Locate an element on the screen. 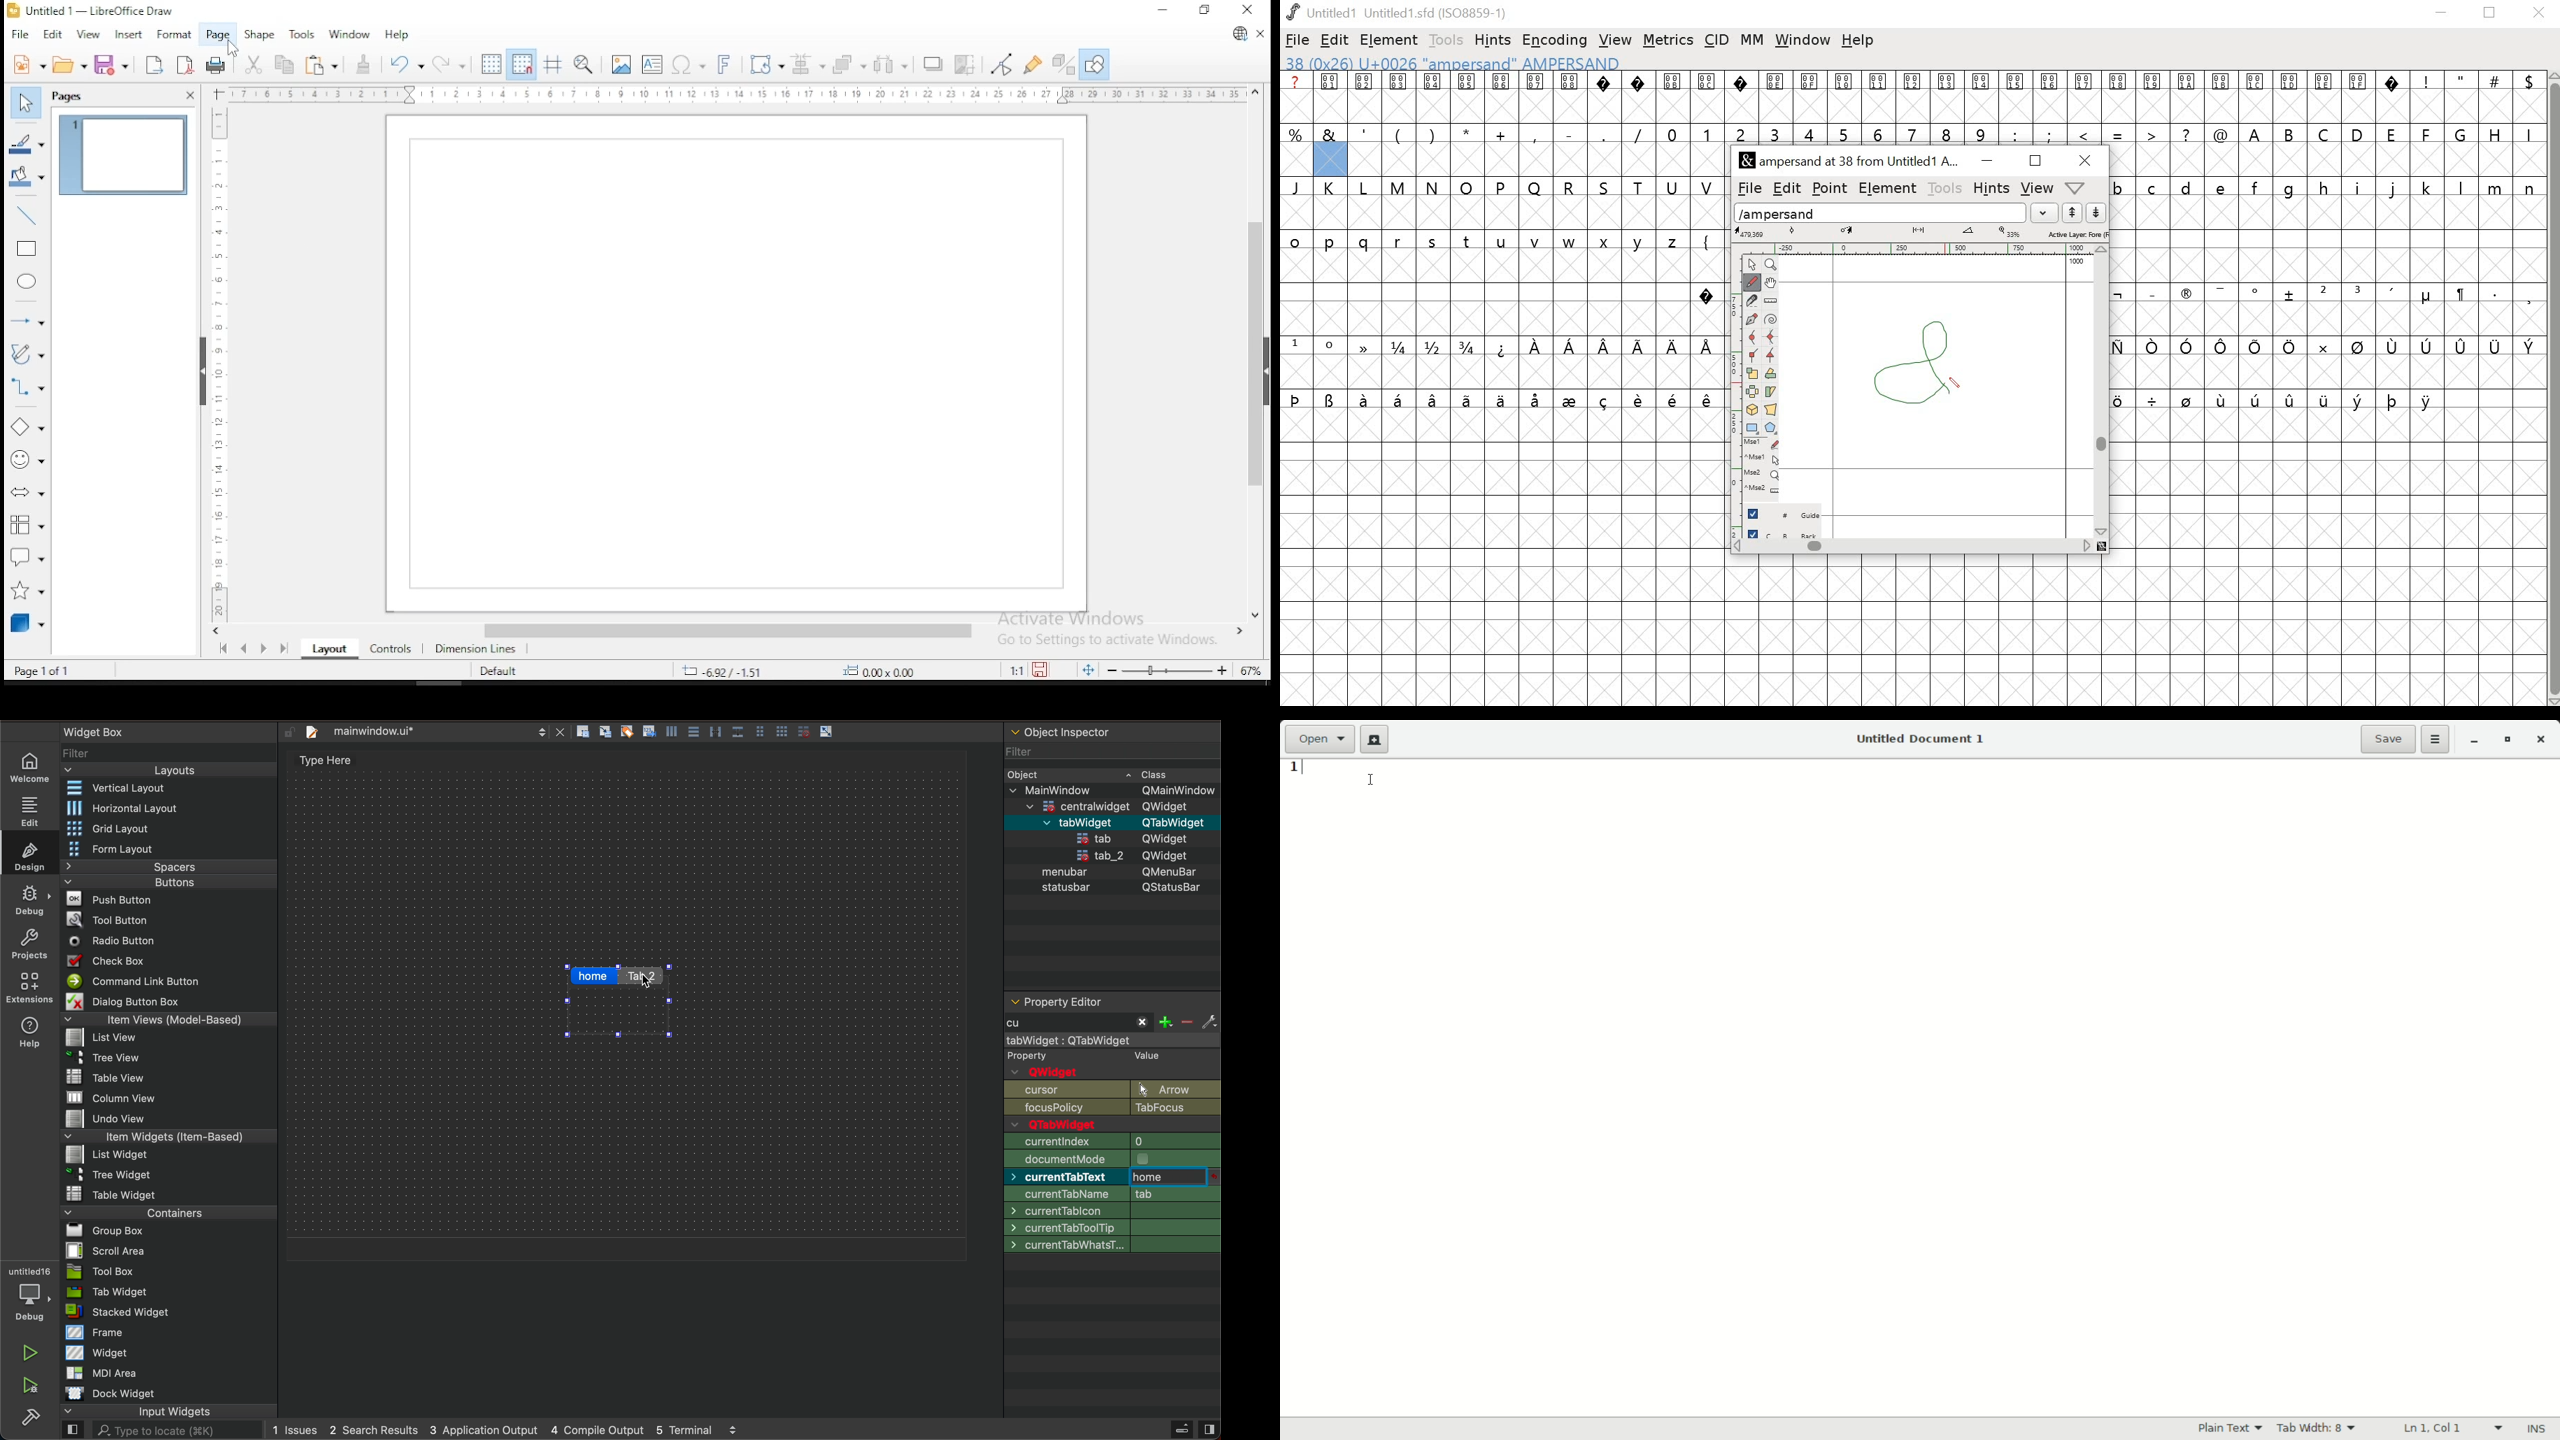 The height and width of the screenshot is (1456, 2576). save file is located at coordinates (2389, 739).